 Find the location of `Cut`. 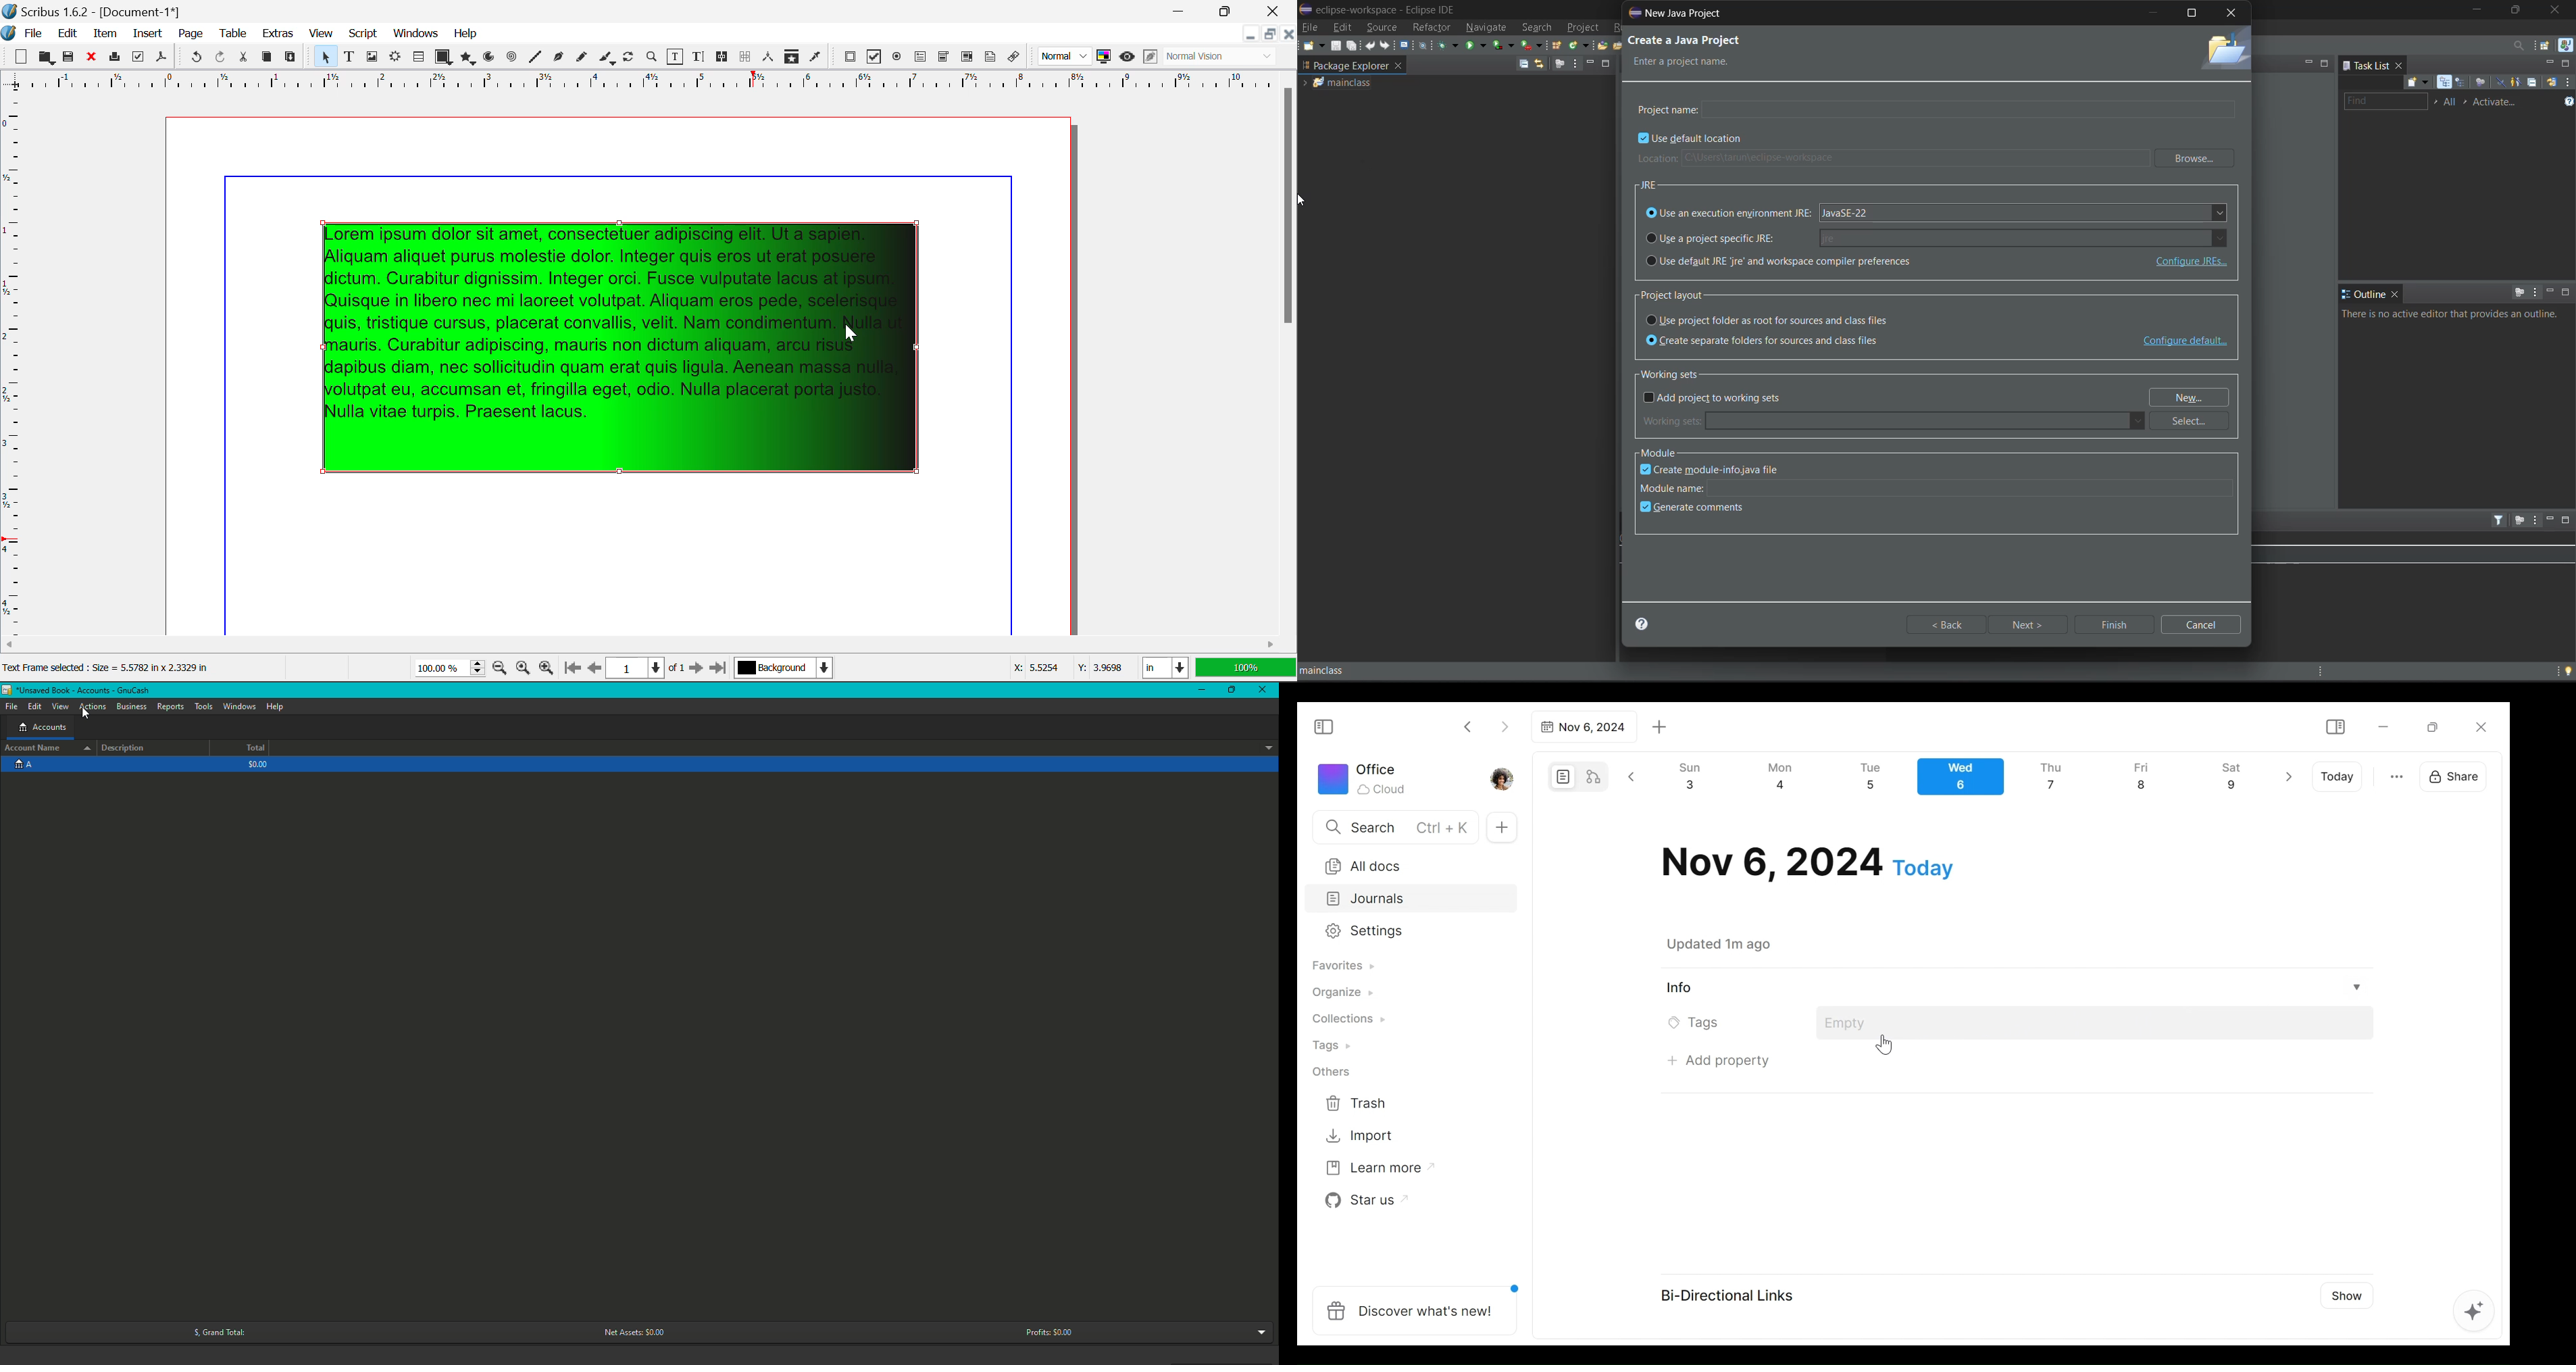

Cut is located at coordinates (243, 57).